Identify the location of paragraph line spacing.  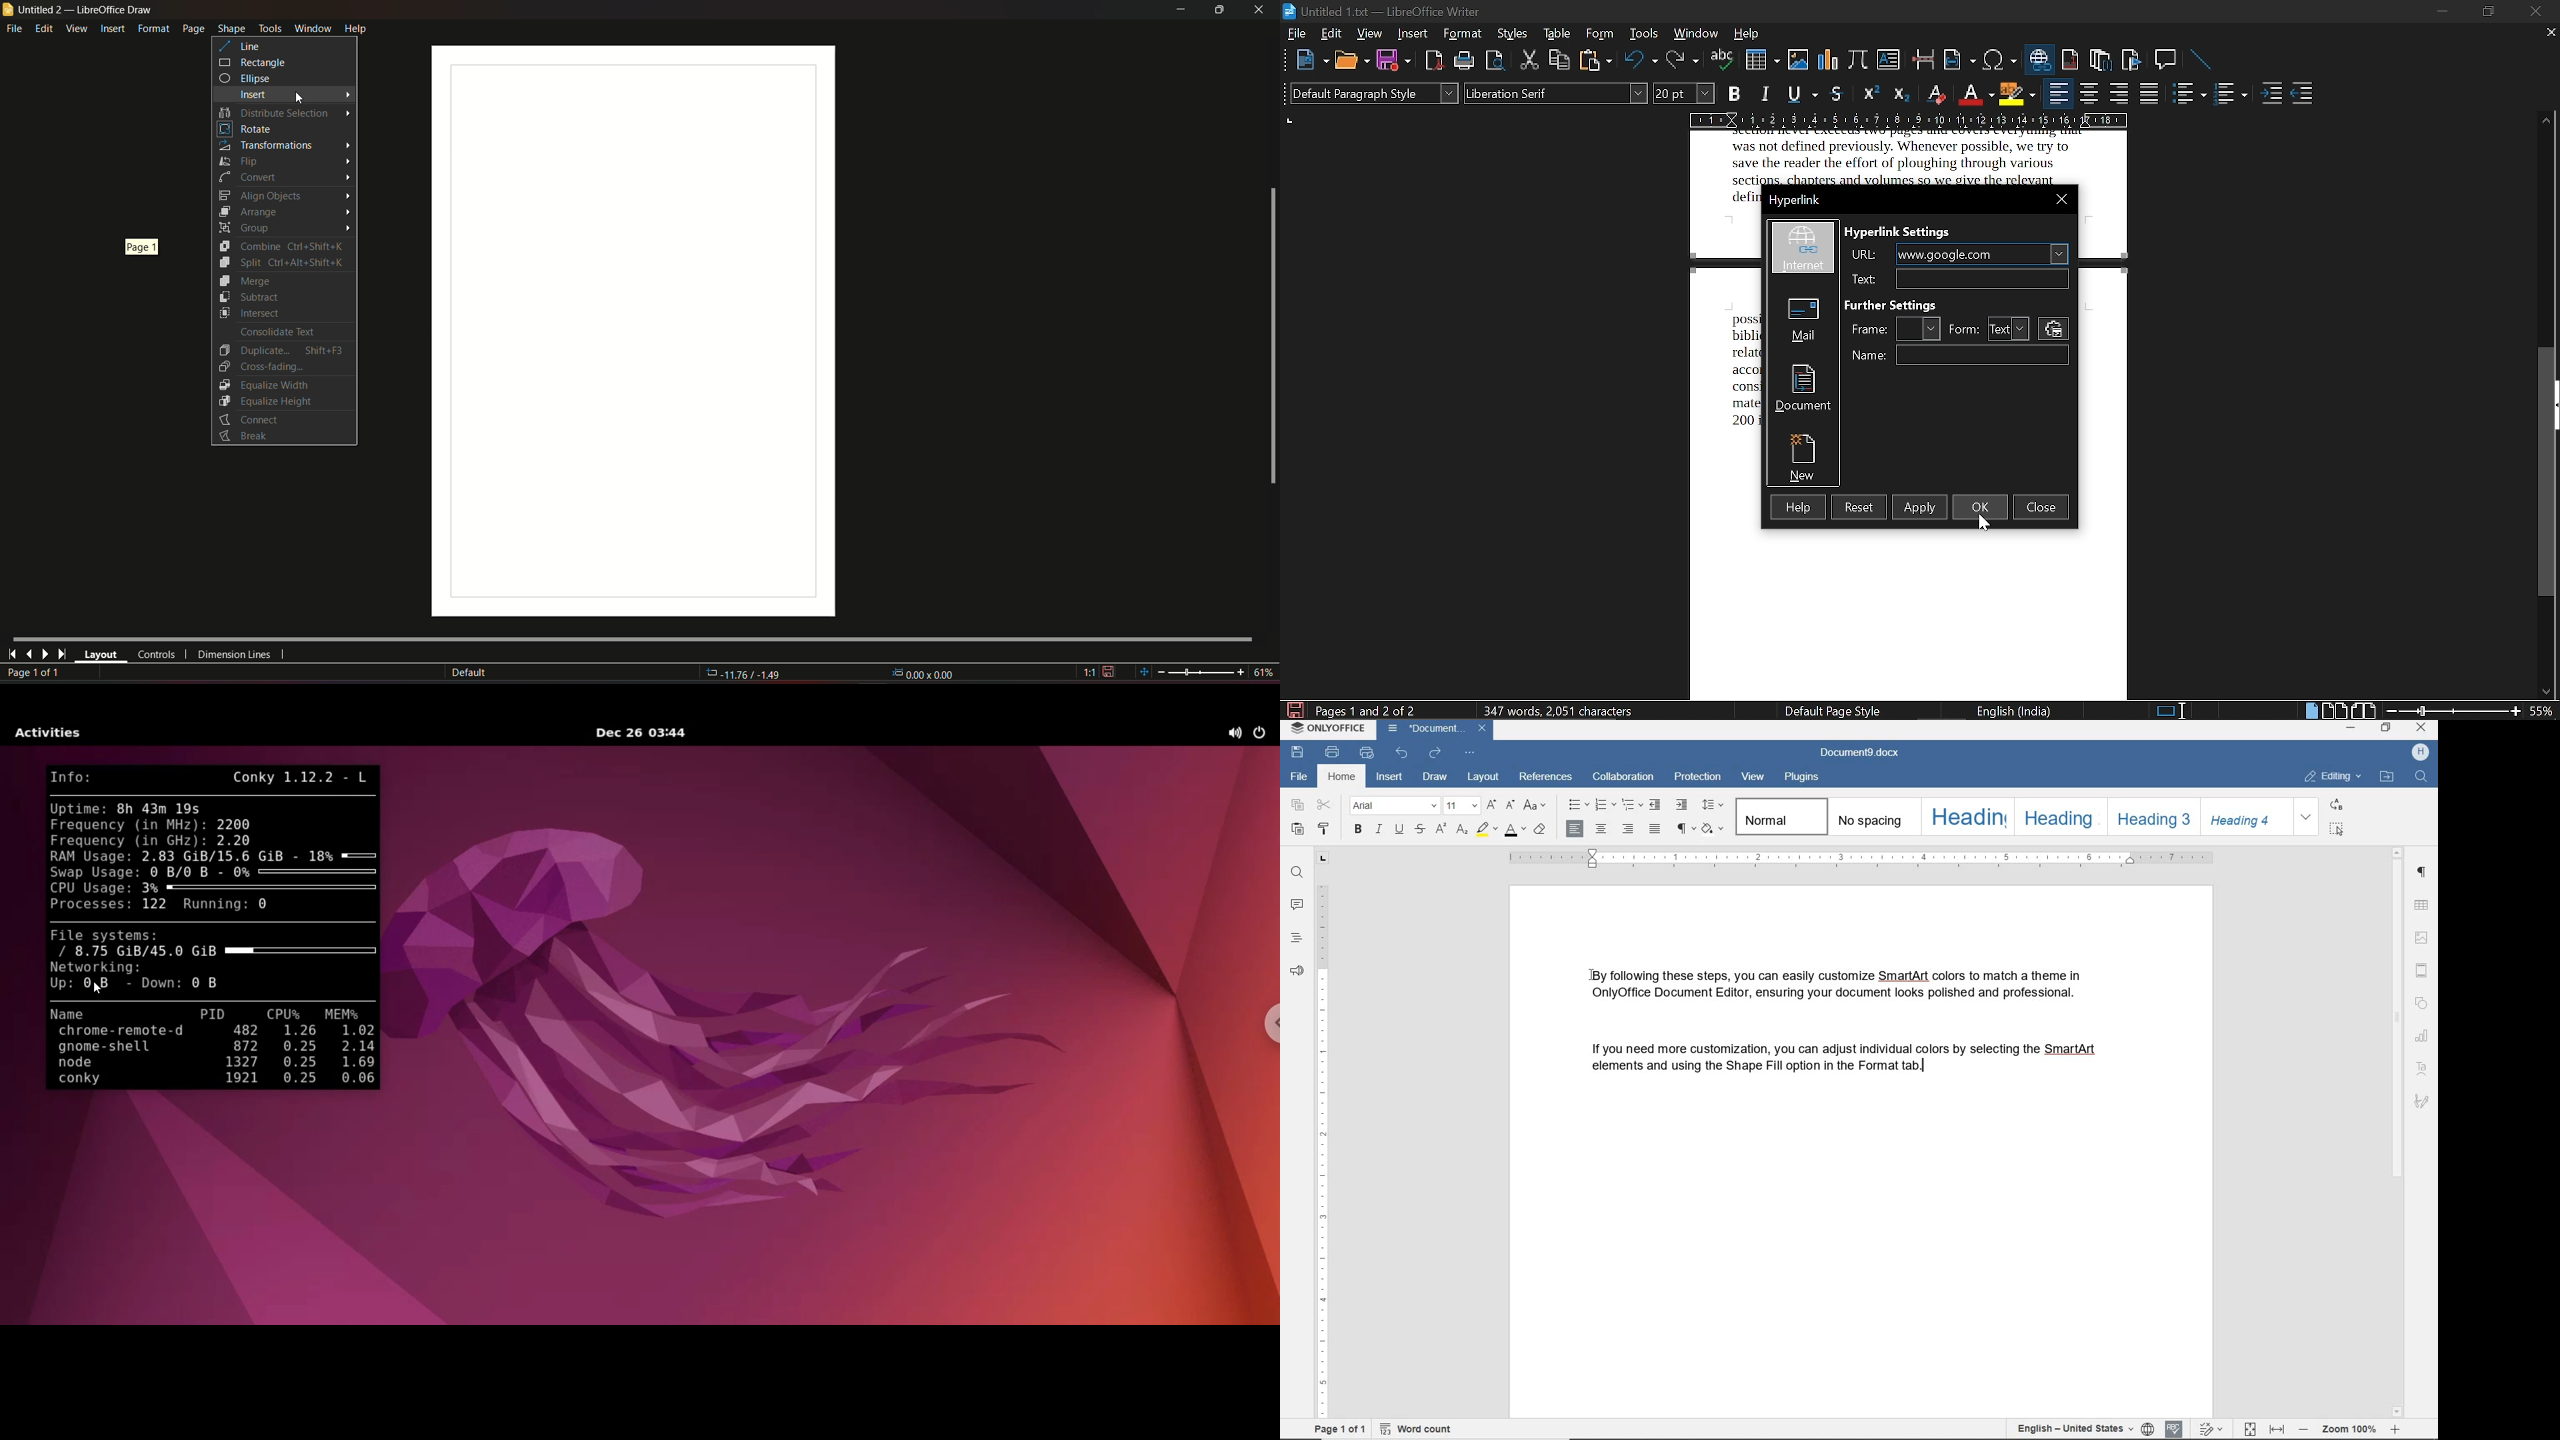
(1712, 805).